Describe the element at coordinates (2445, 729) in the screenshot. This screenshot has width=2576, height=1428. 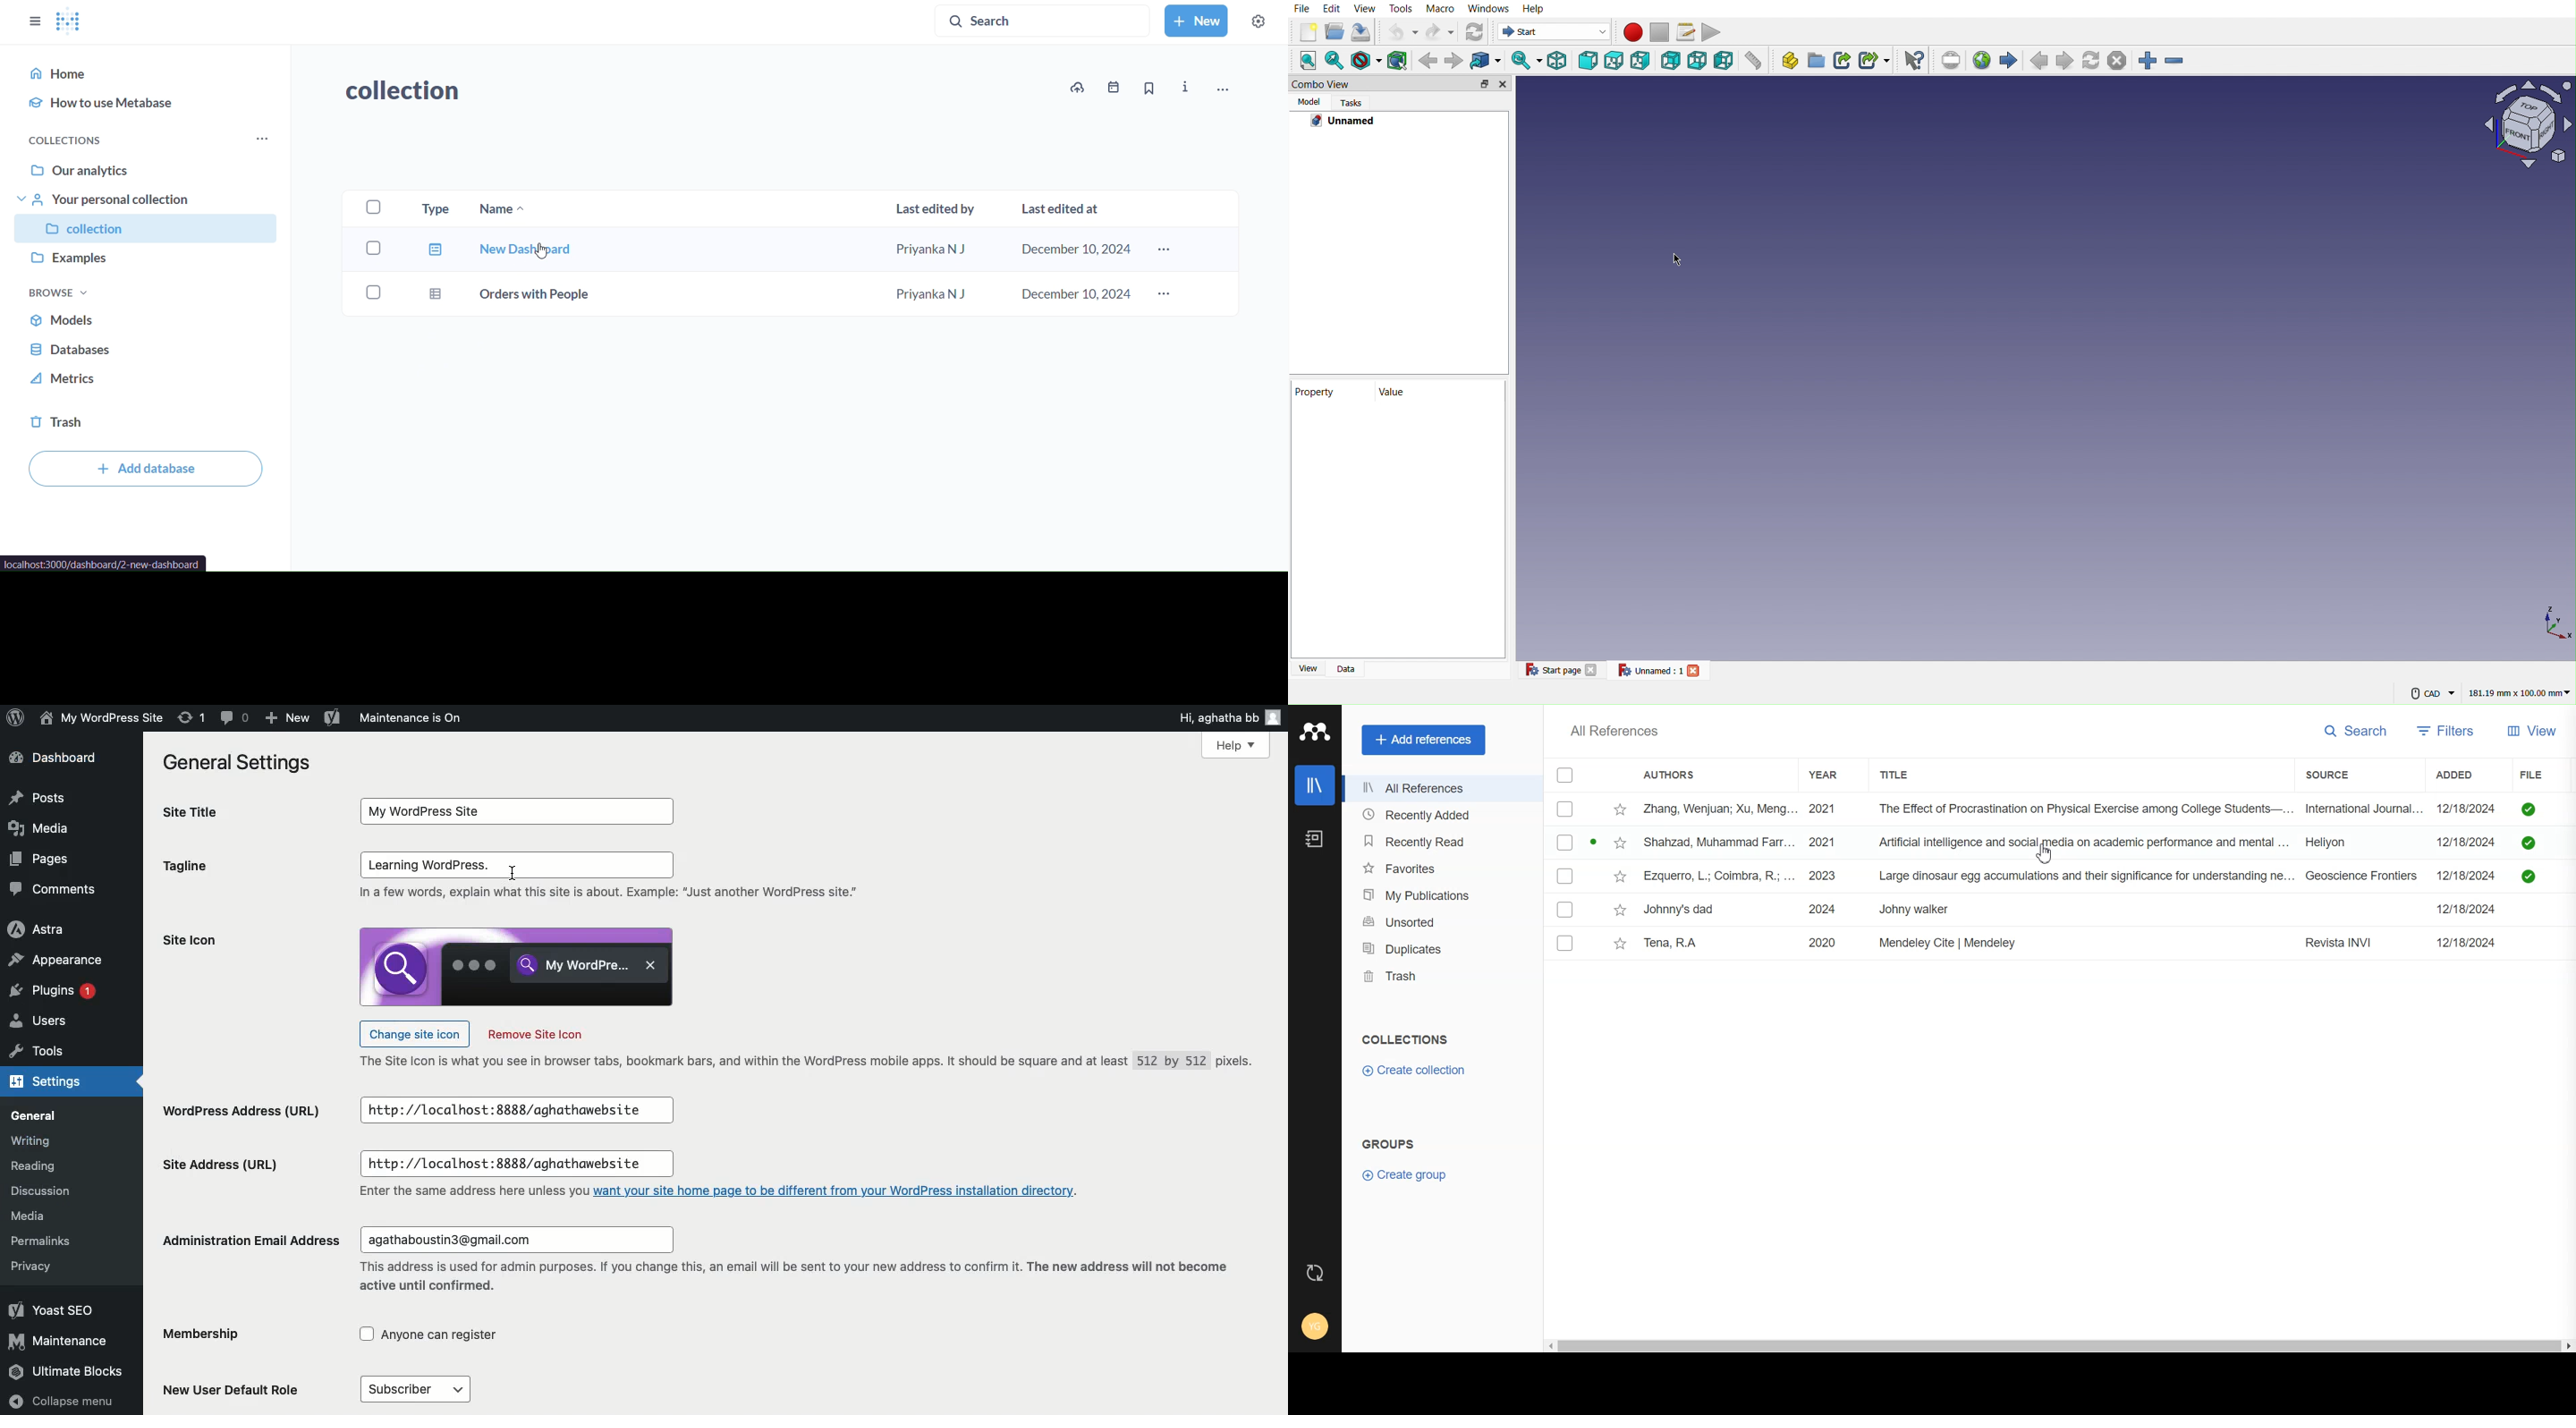
I see `Filters` at that location.